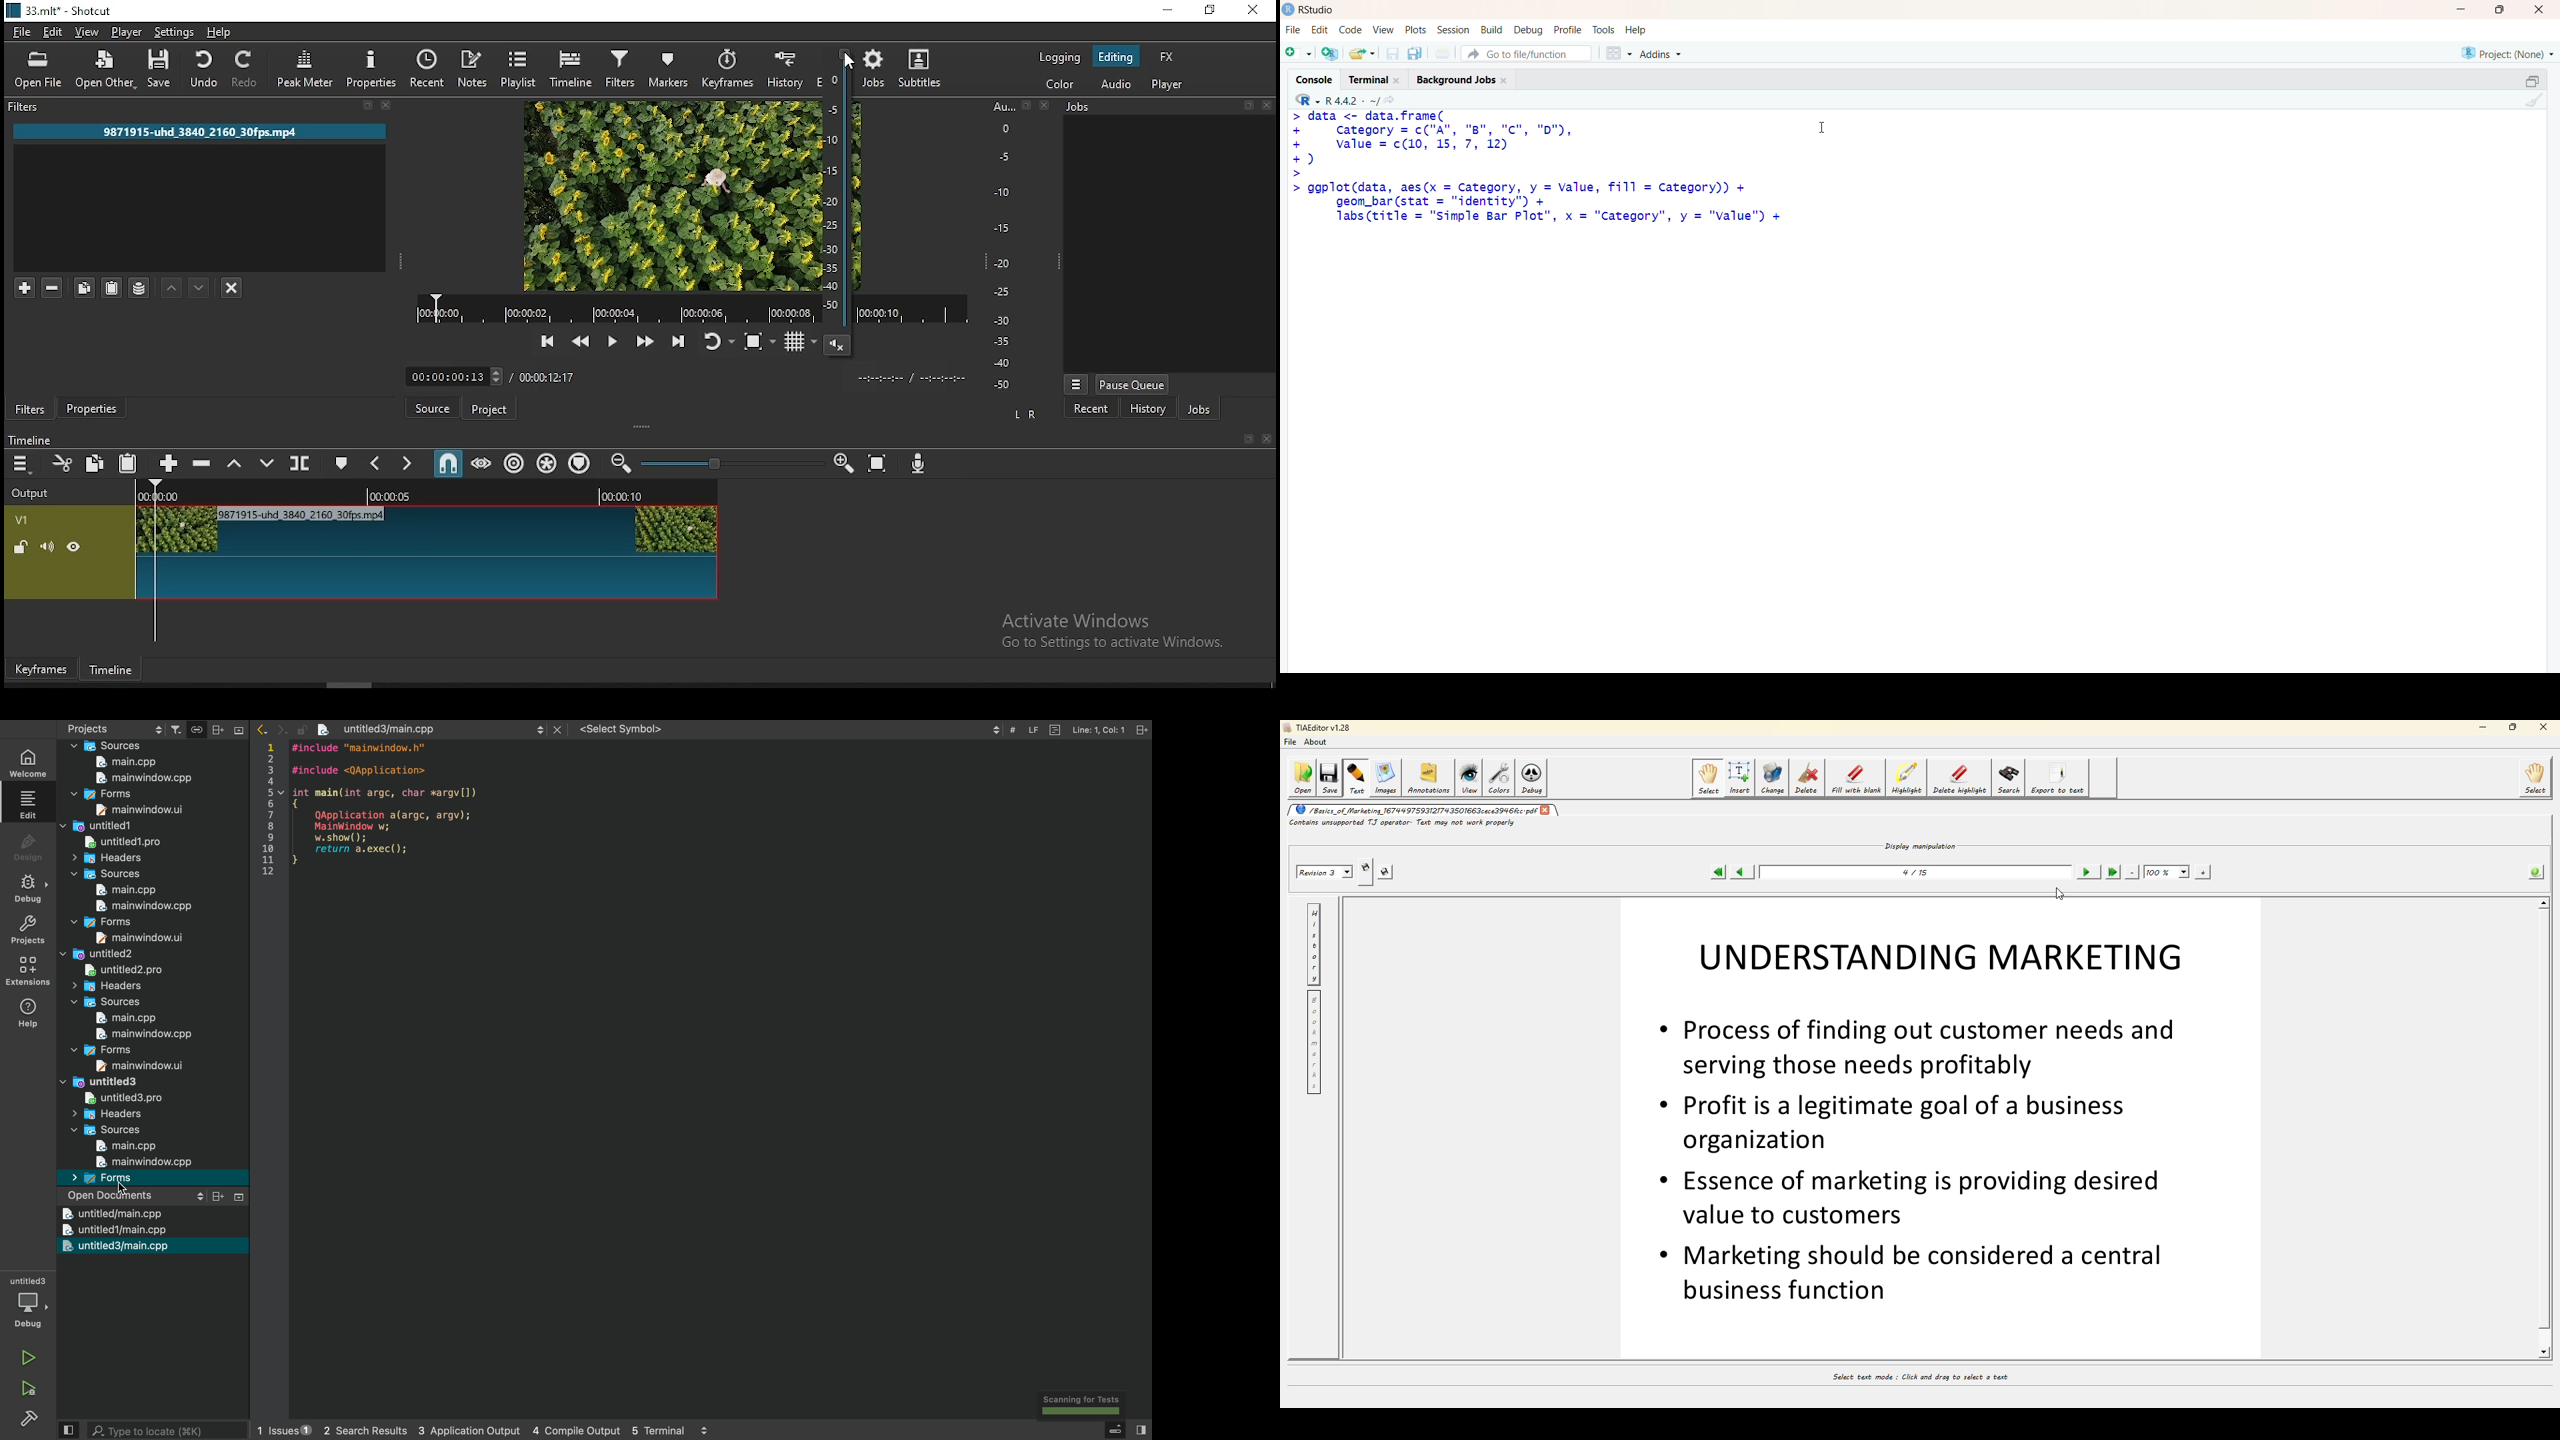 This screenshot has height=1456, width=2576. What do you see at coordinates (1317, 78) in the screenshot?
I see `Console` at bounding box center [1317, 78].